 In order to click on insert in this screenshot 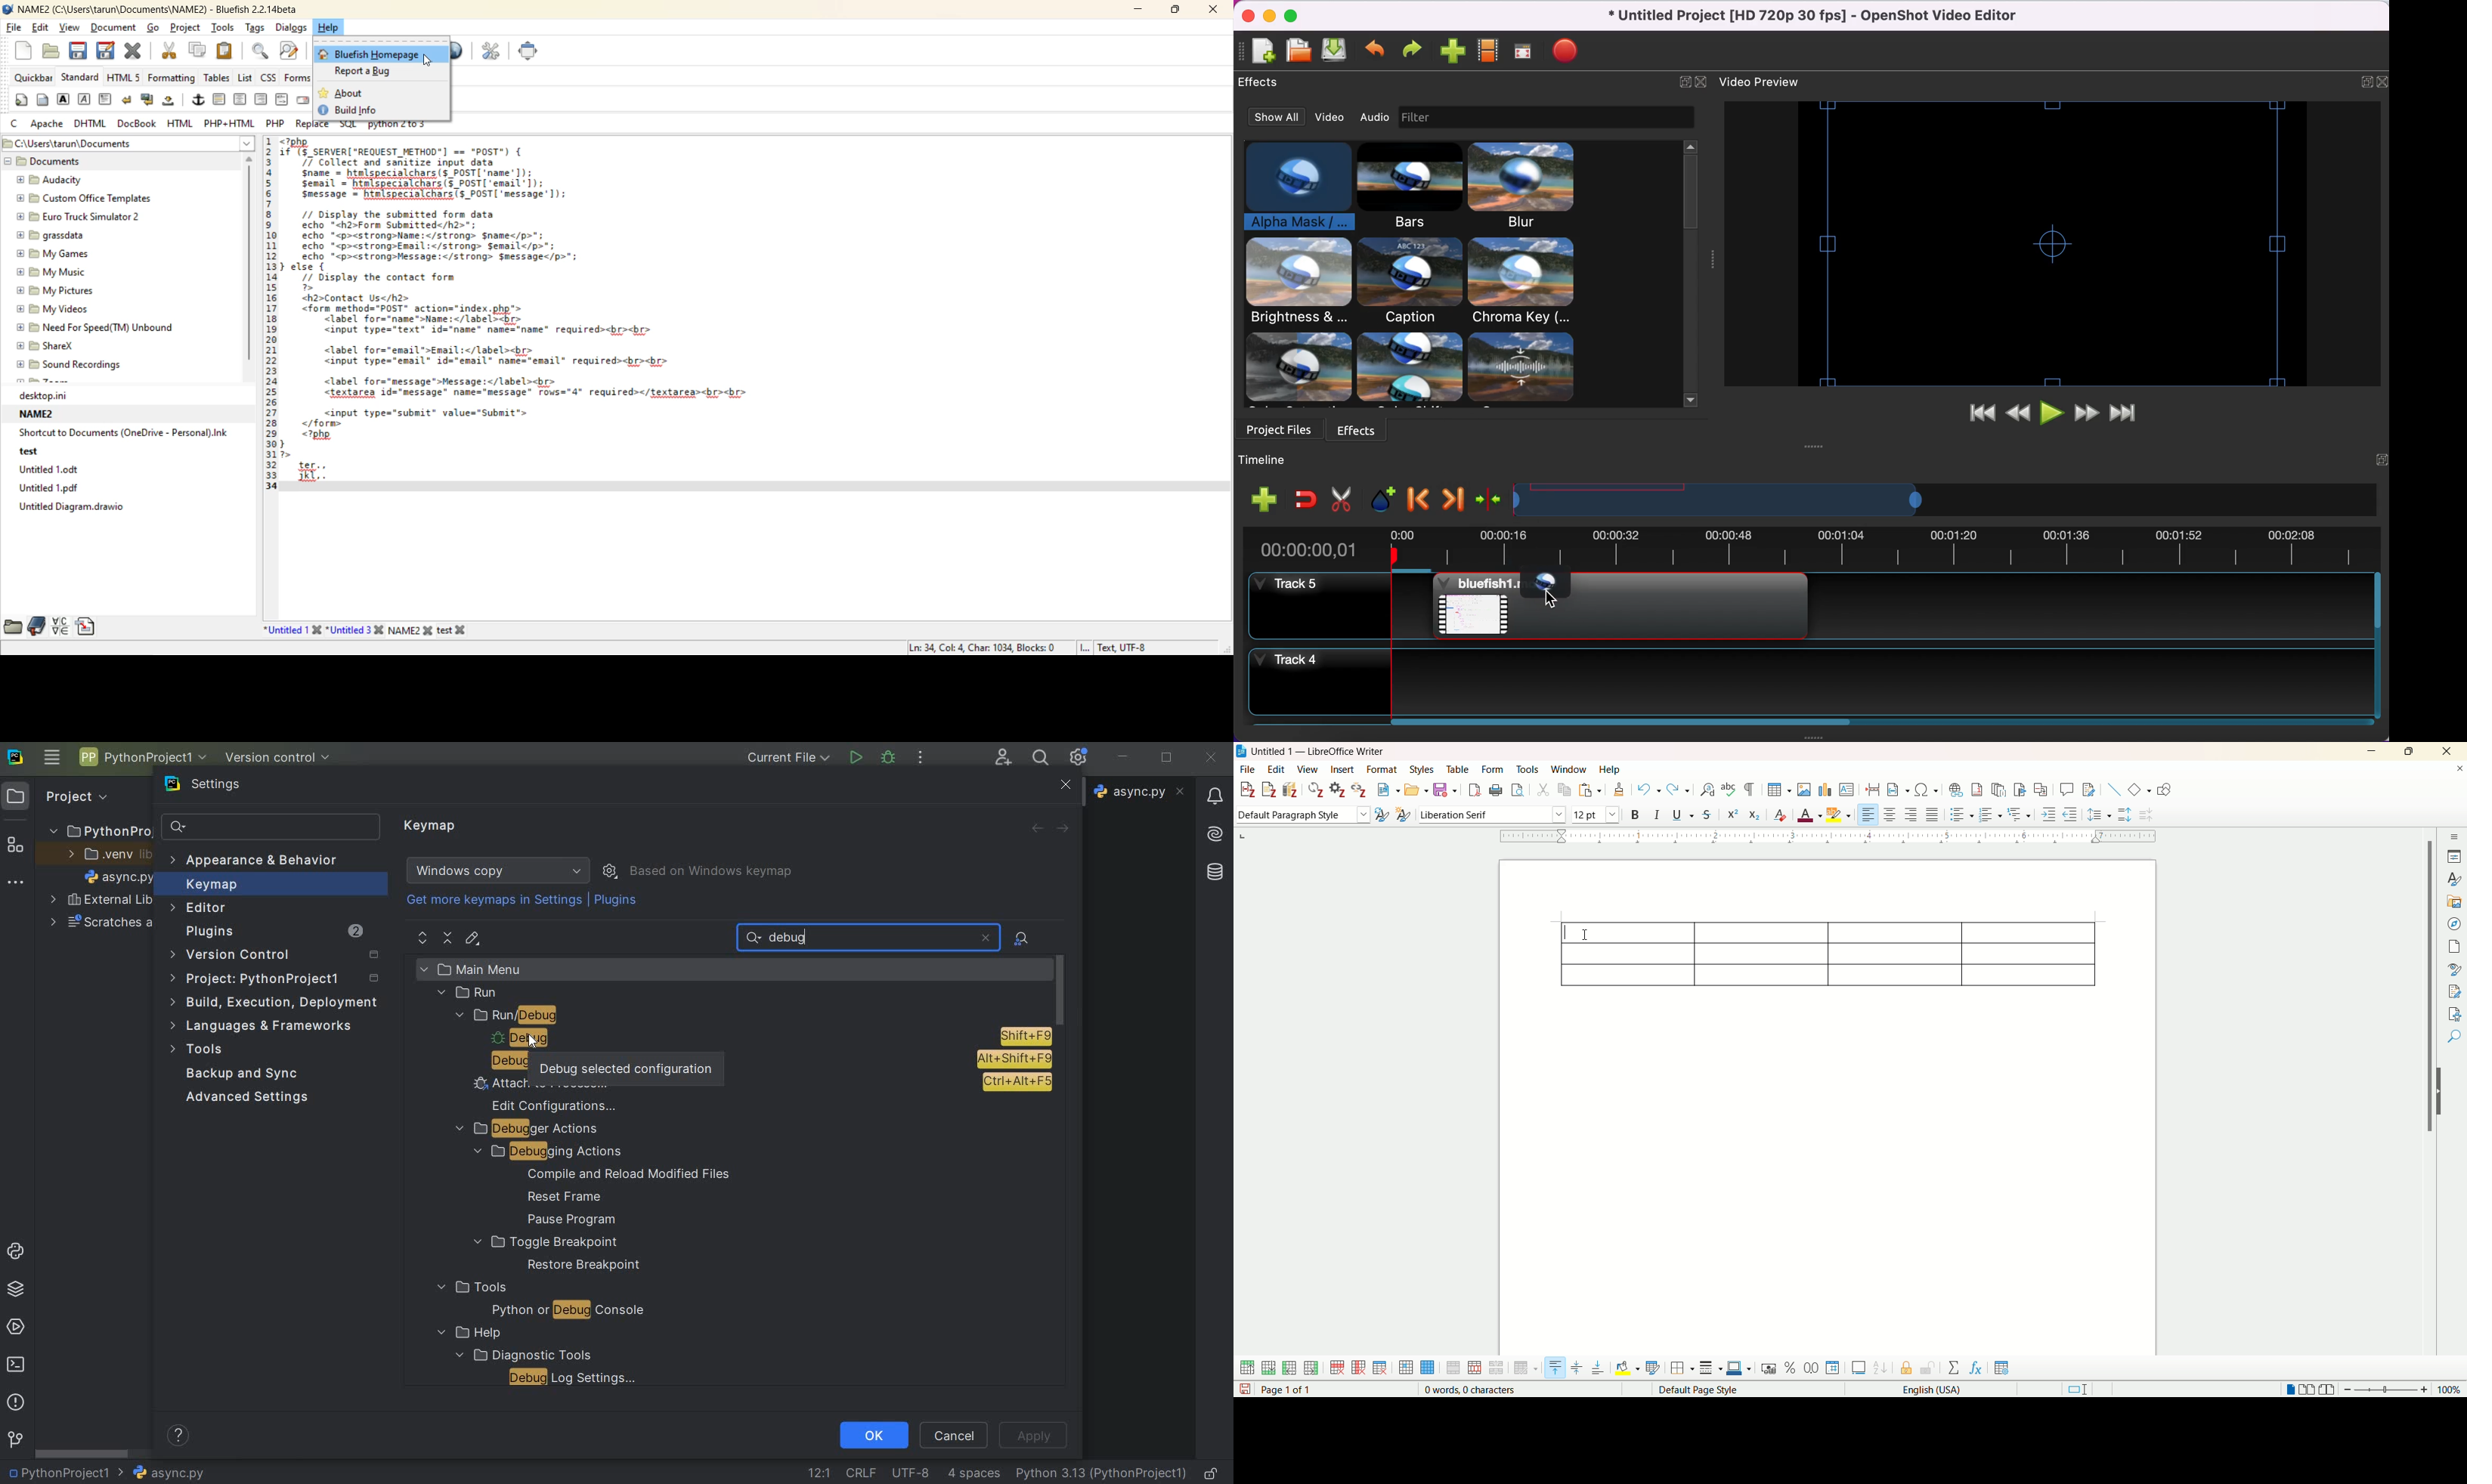, I will do `click(1343, 768)`.